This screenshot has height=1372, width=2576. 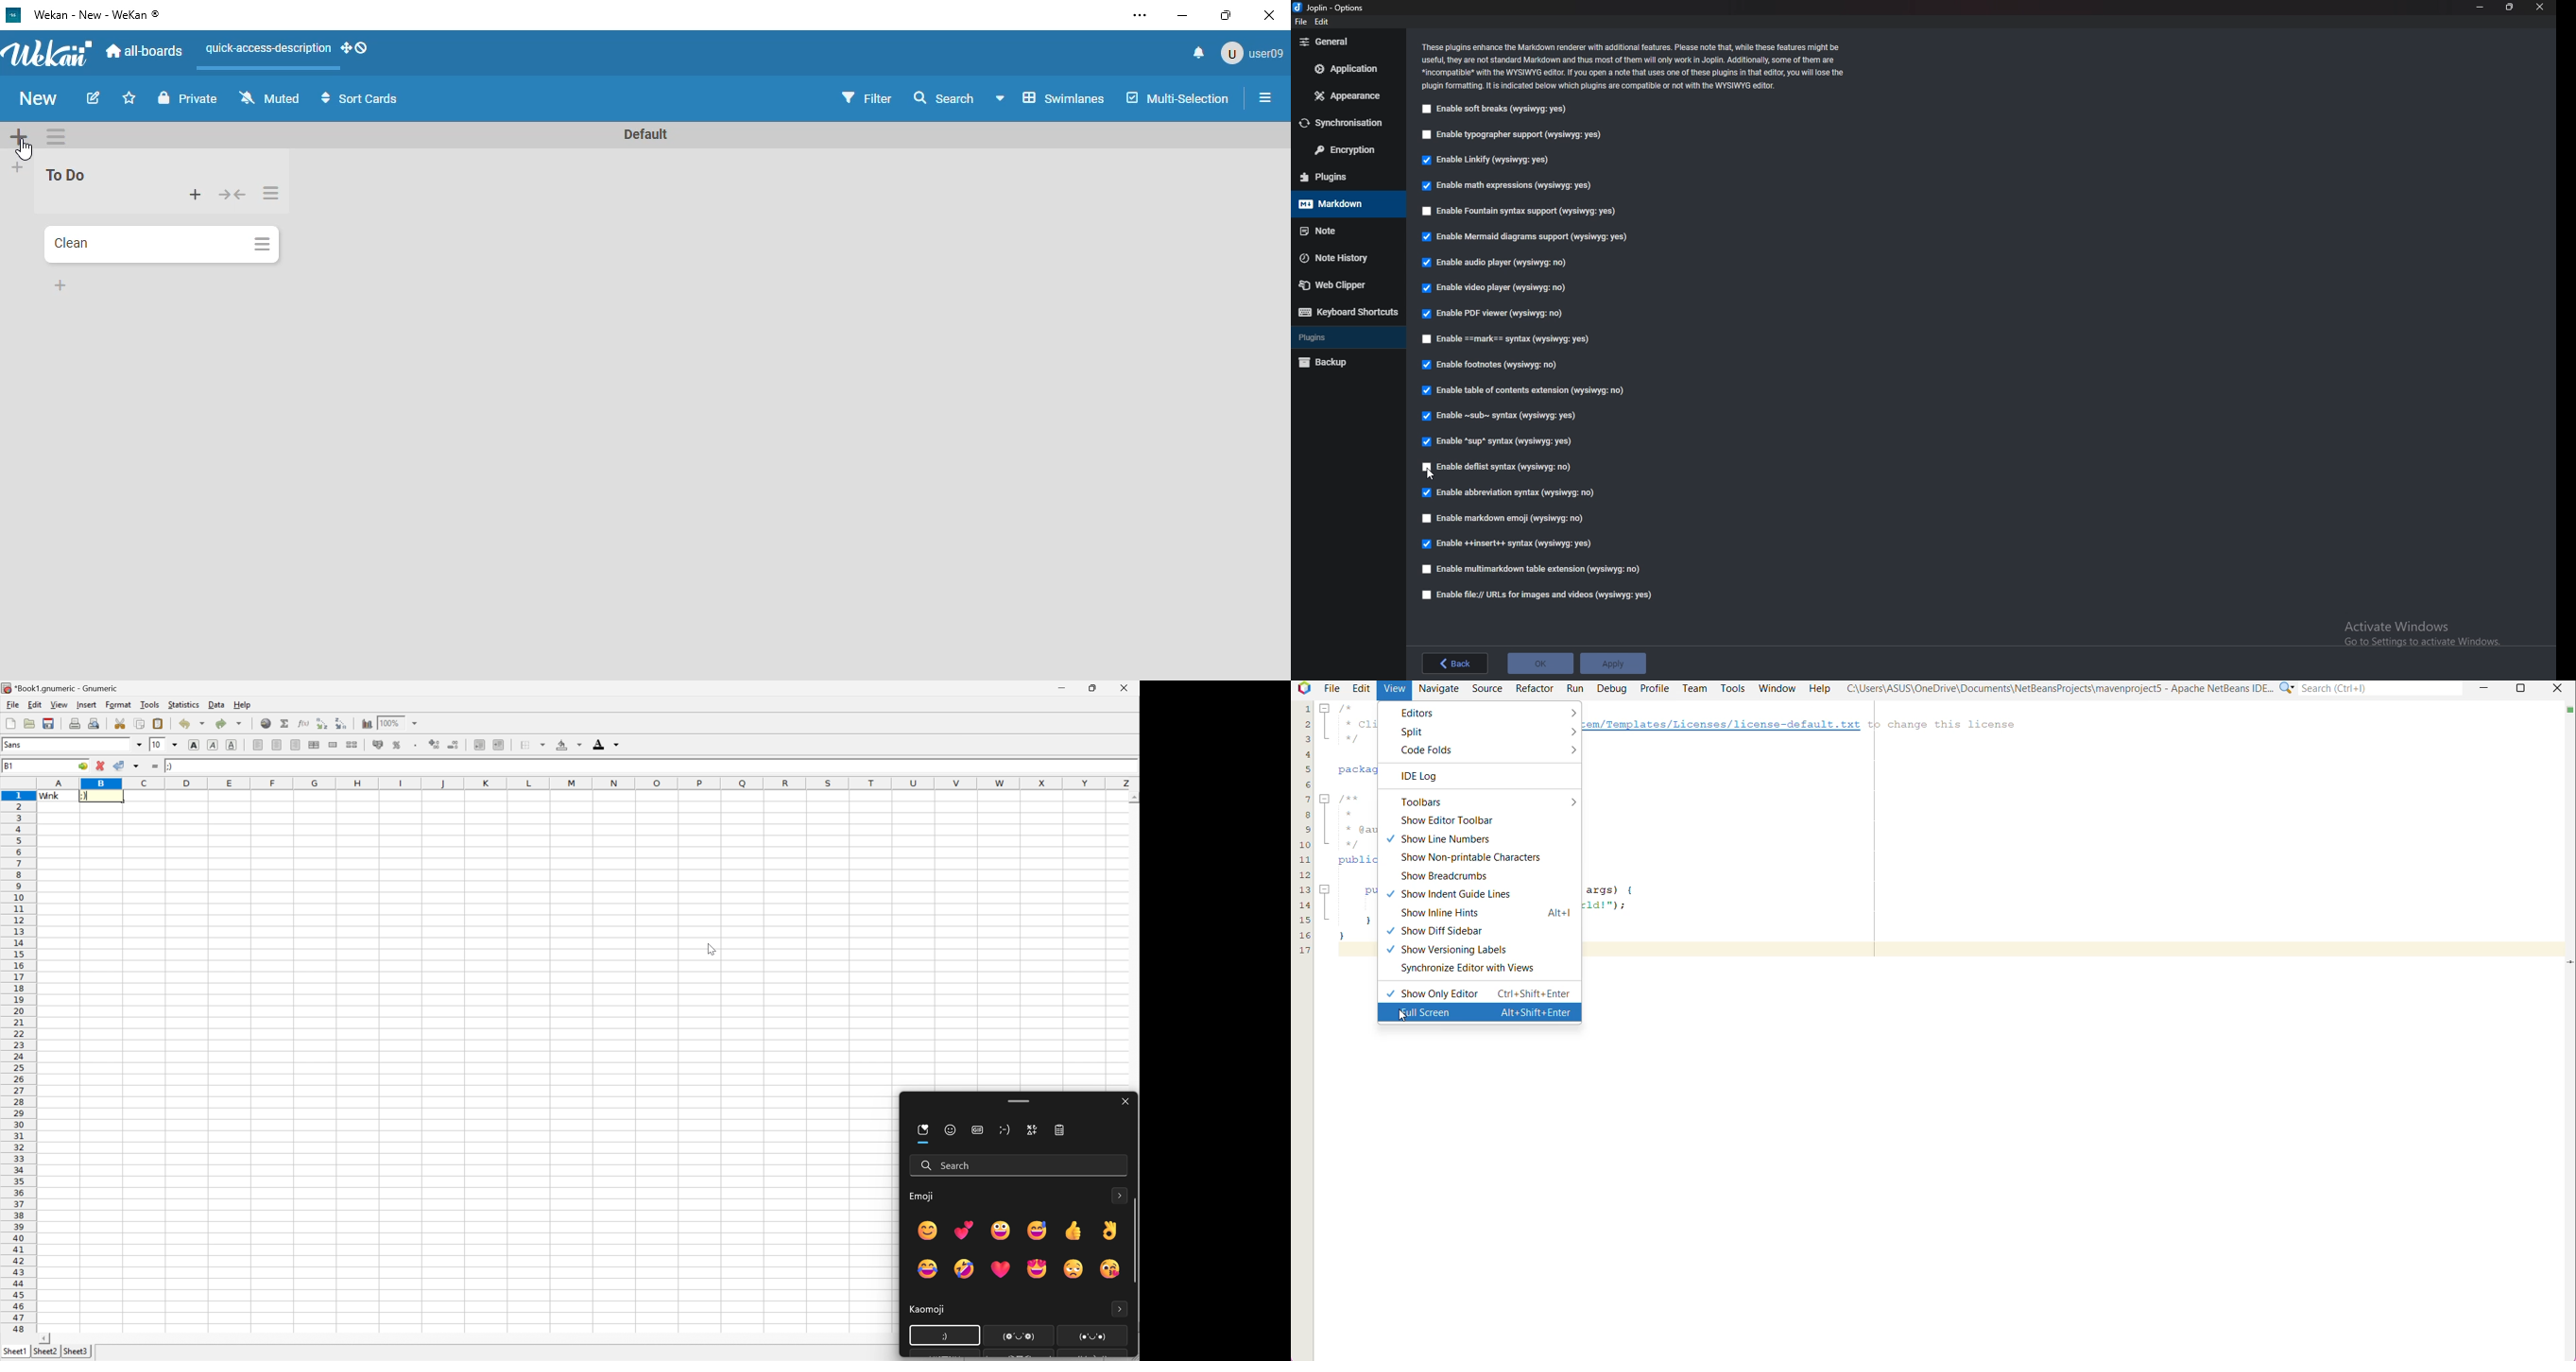 I want to click on sheet2, so click(x=43, y=1352).